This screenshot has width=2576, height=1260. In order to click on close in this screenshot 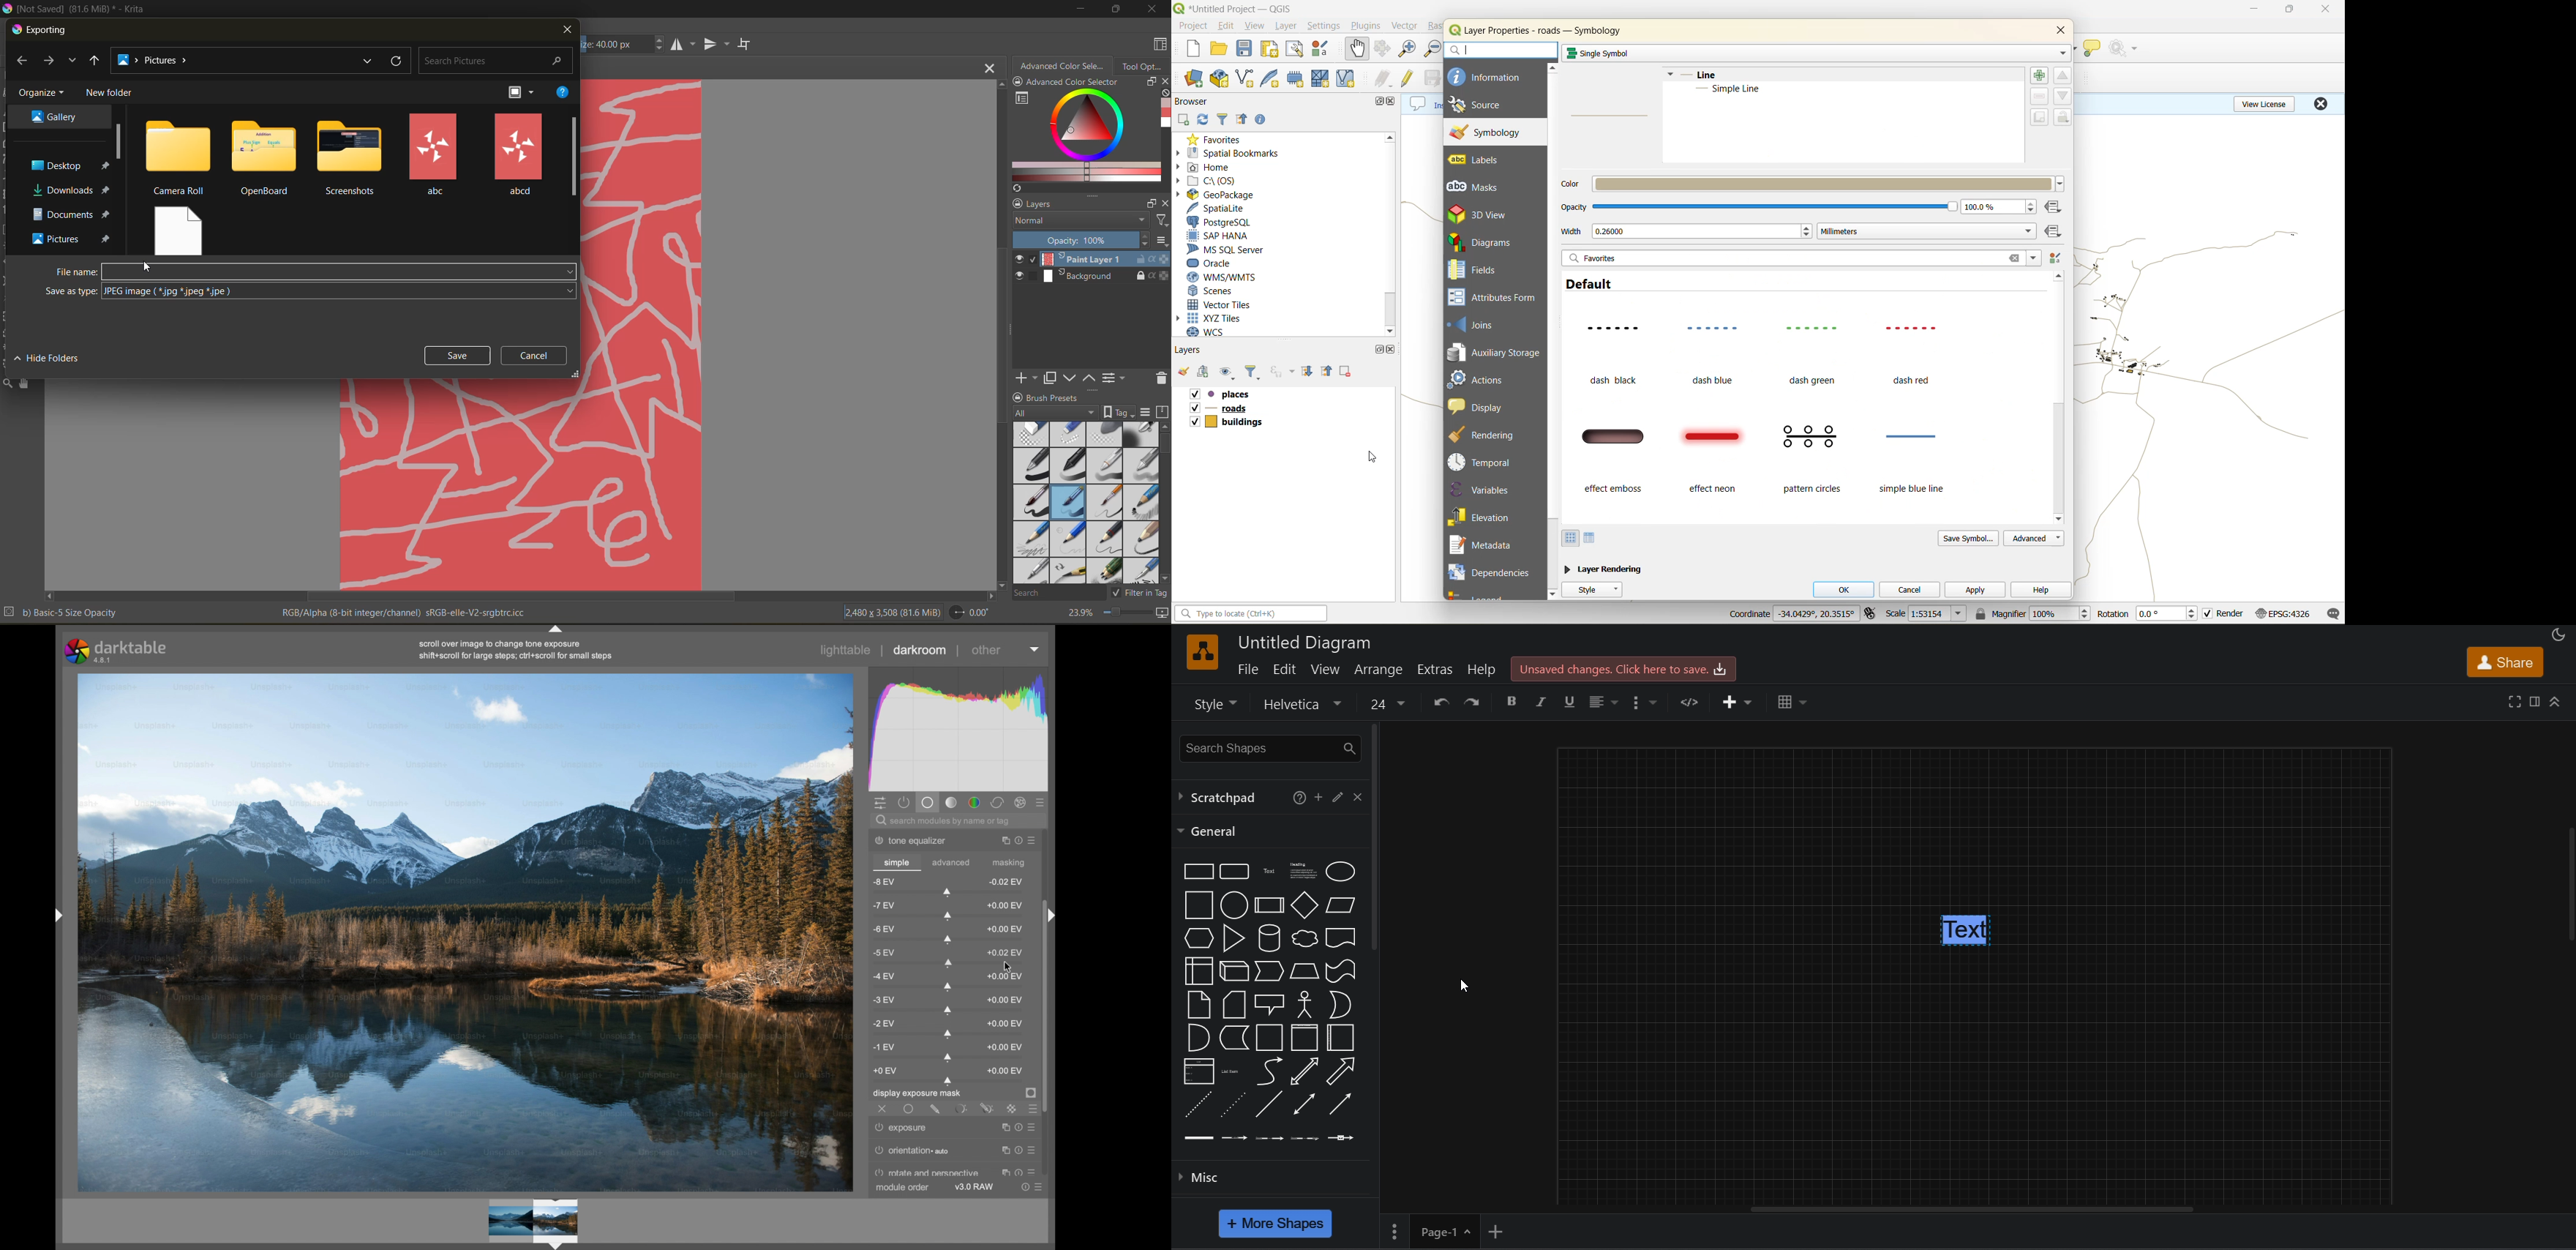, I will do `click(1153, 9)`.